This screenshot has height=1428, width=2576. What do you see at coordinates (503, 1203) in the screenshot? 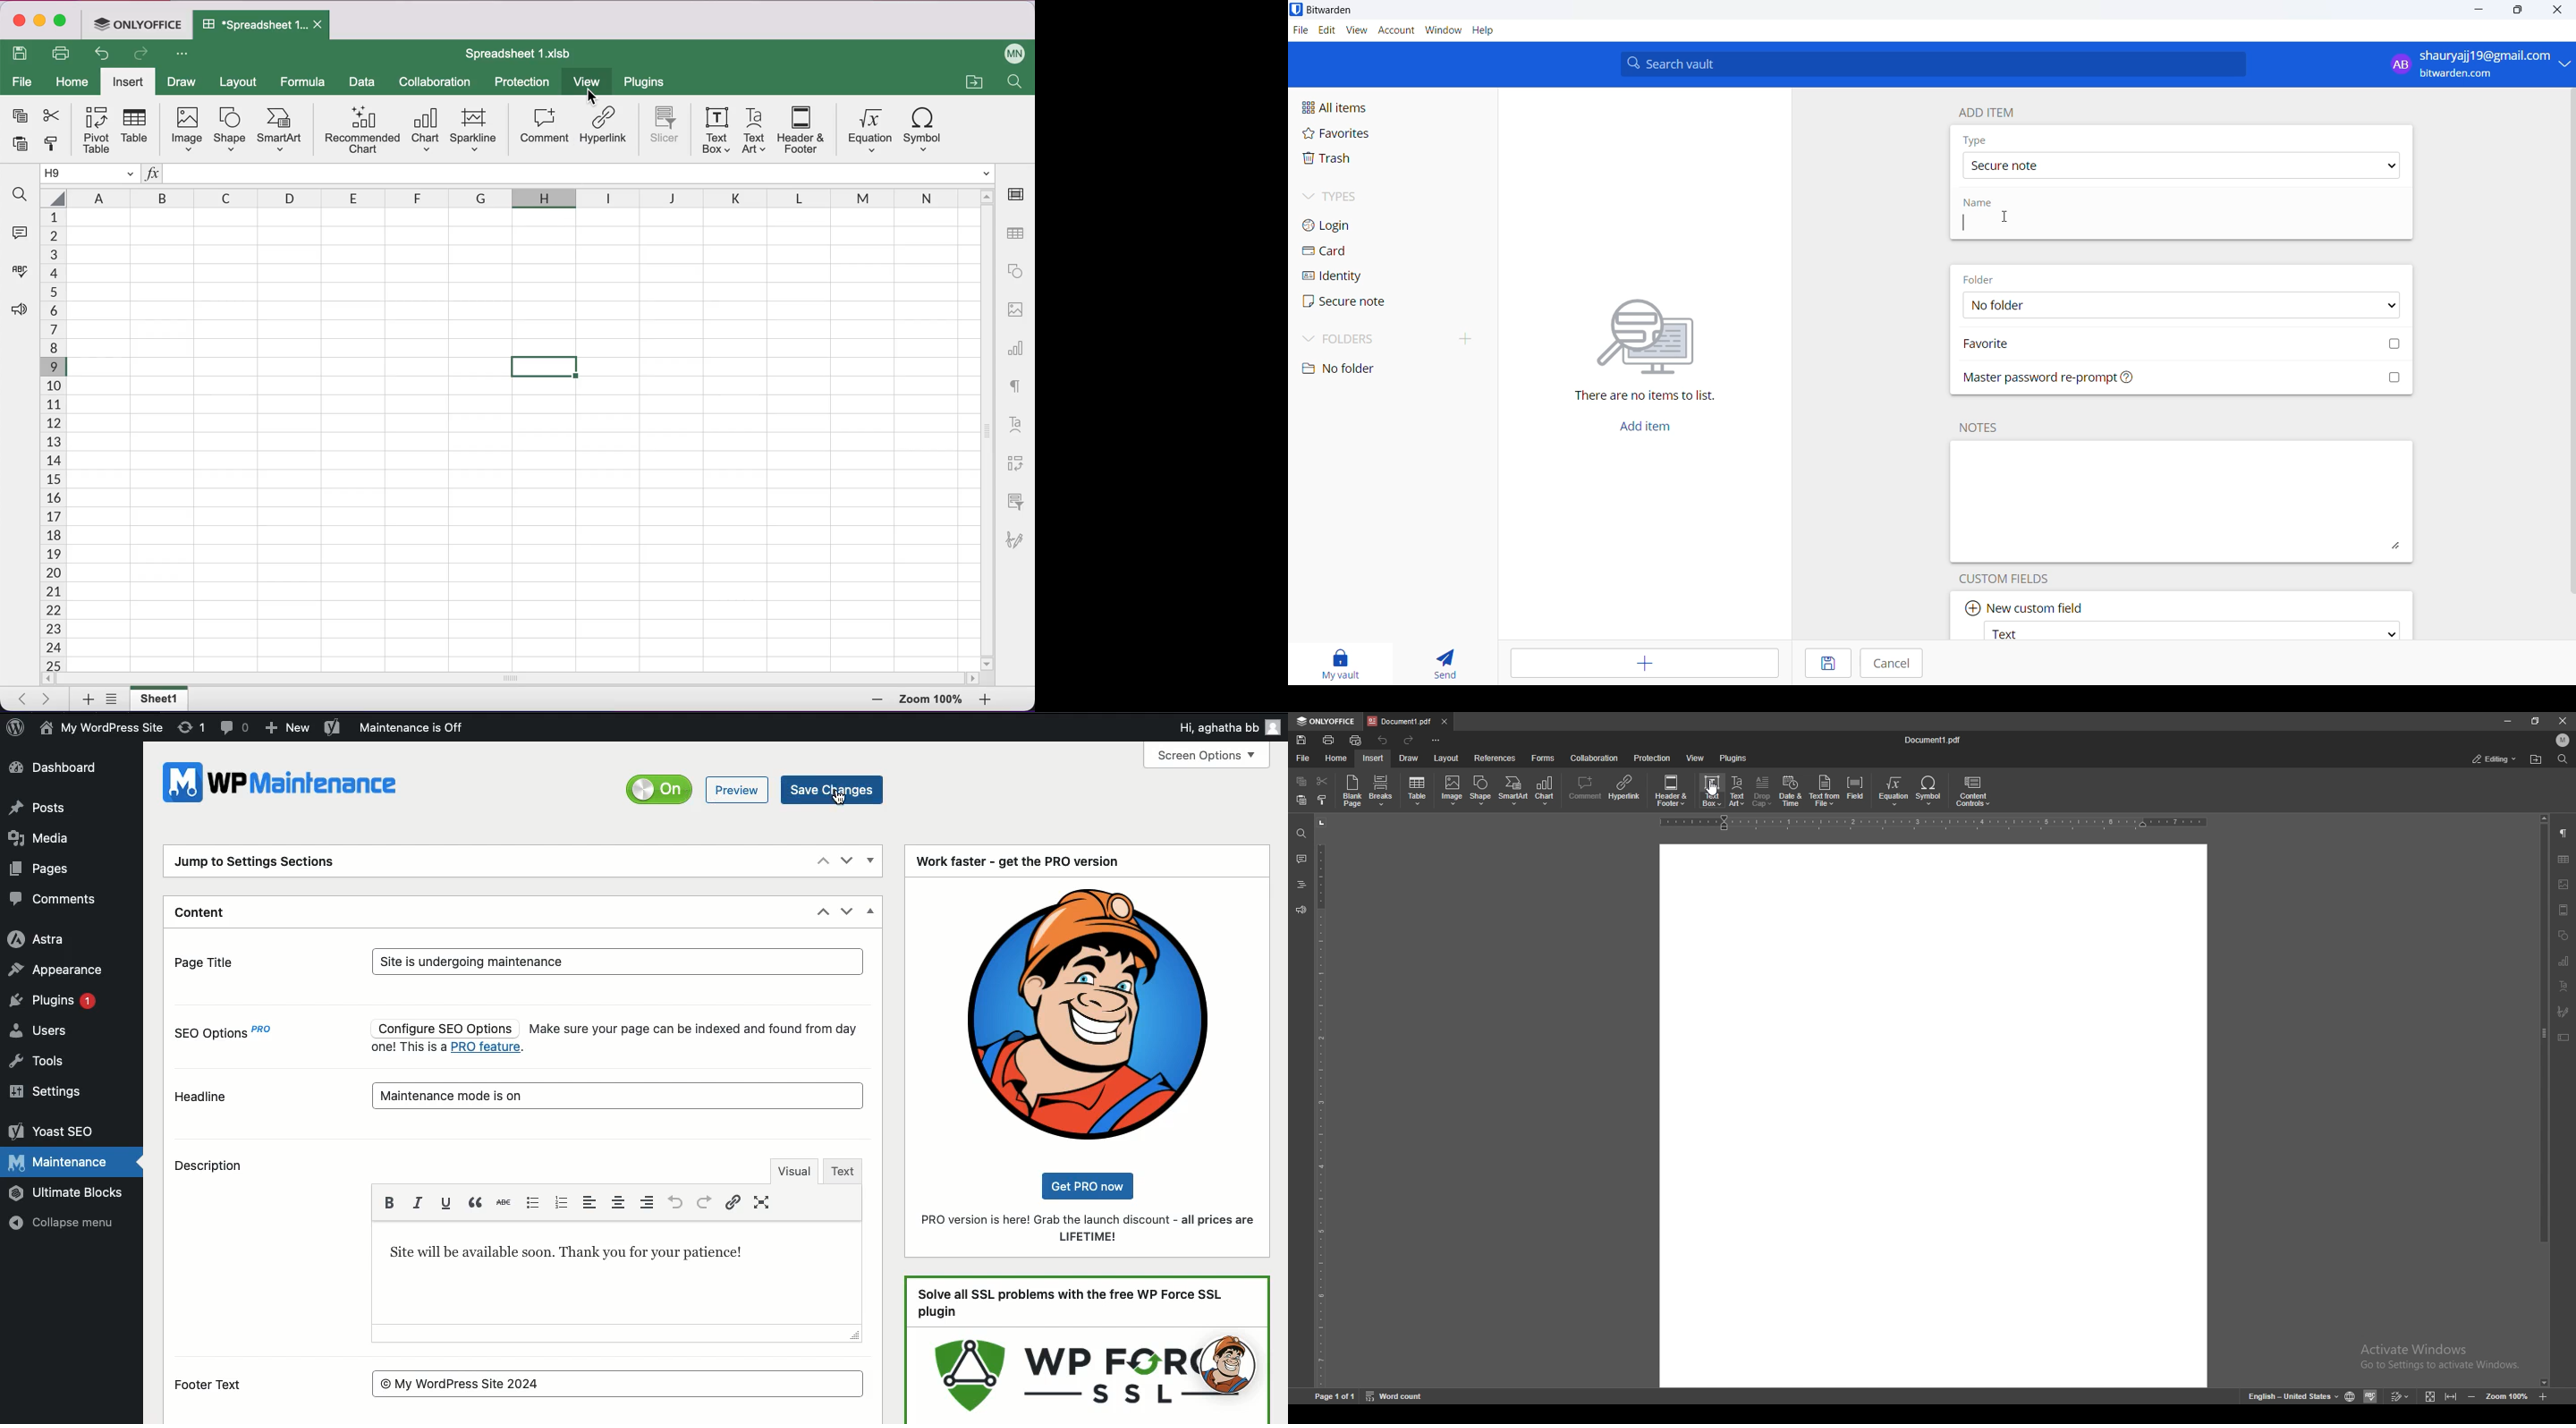
I see `Strikethrough` at bounding box center [503, 1203].